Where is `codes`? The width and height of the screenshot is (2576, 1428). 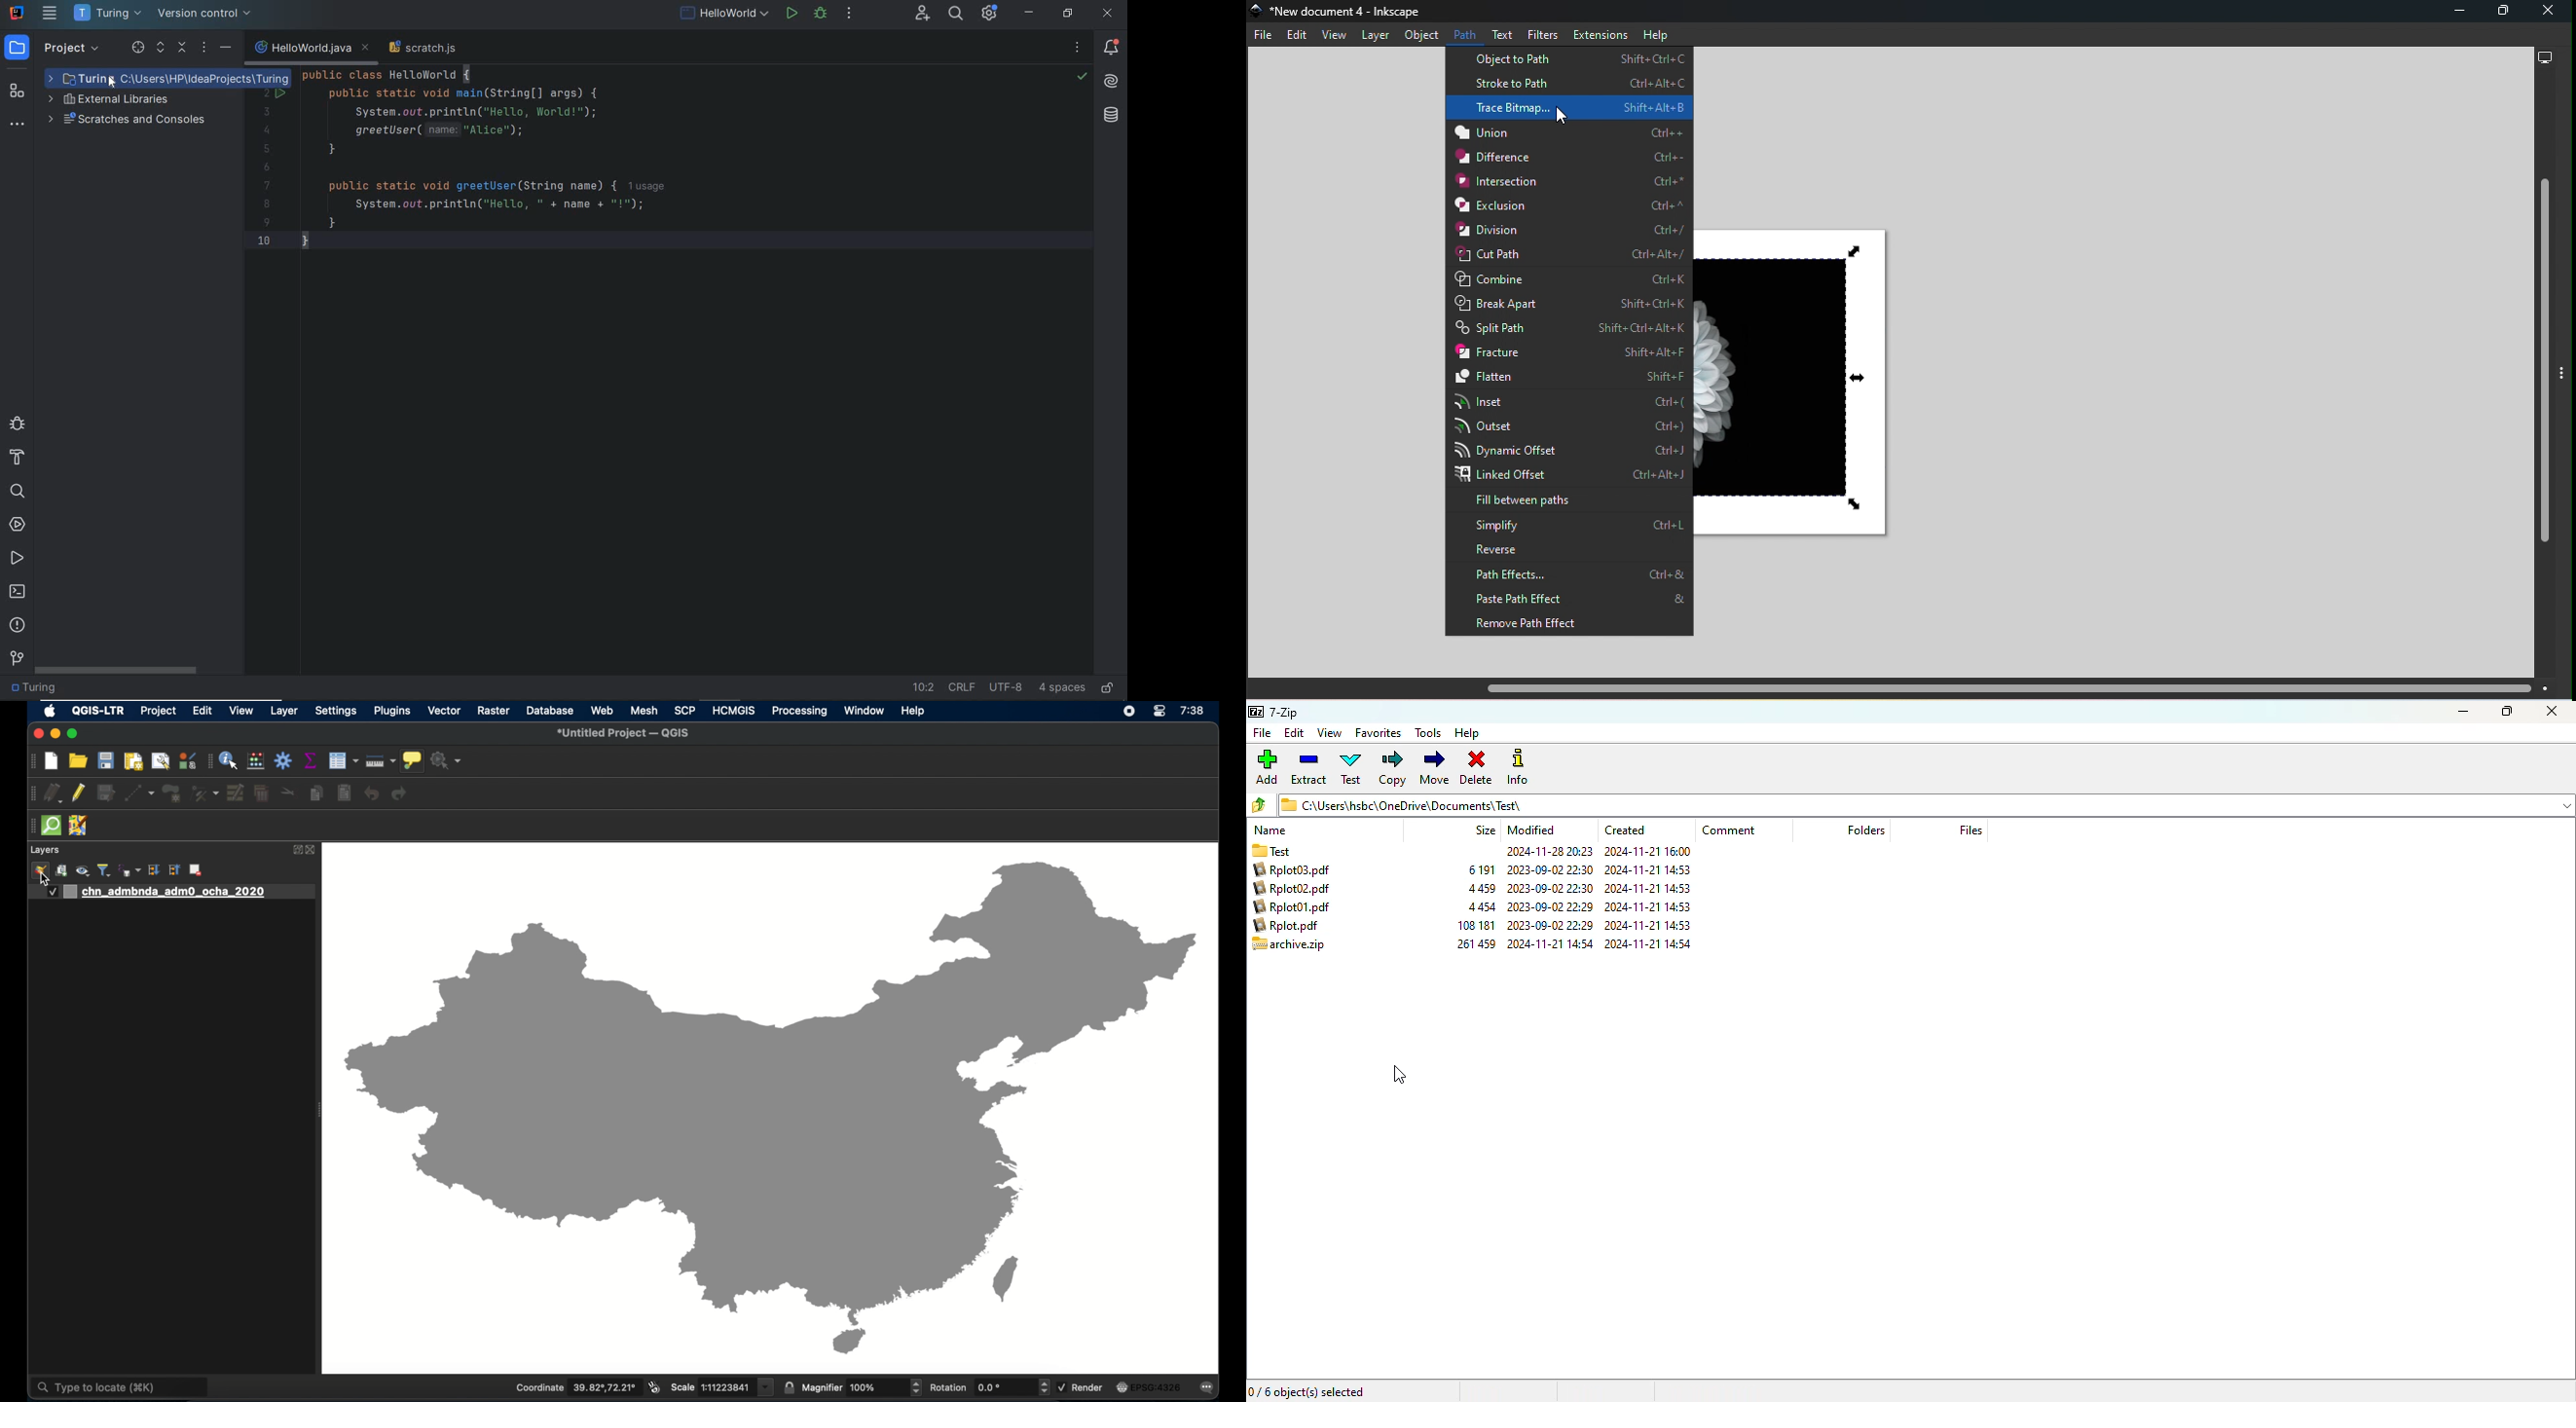
codes is located at coordinates (486, 169).